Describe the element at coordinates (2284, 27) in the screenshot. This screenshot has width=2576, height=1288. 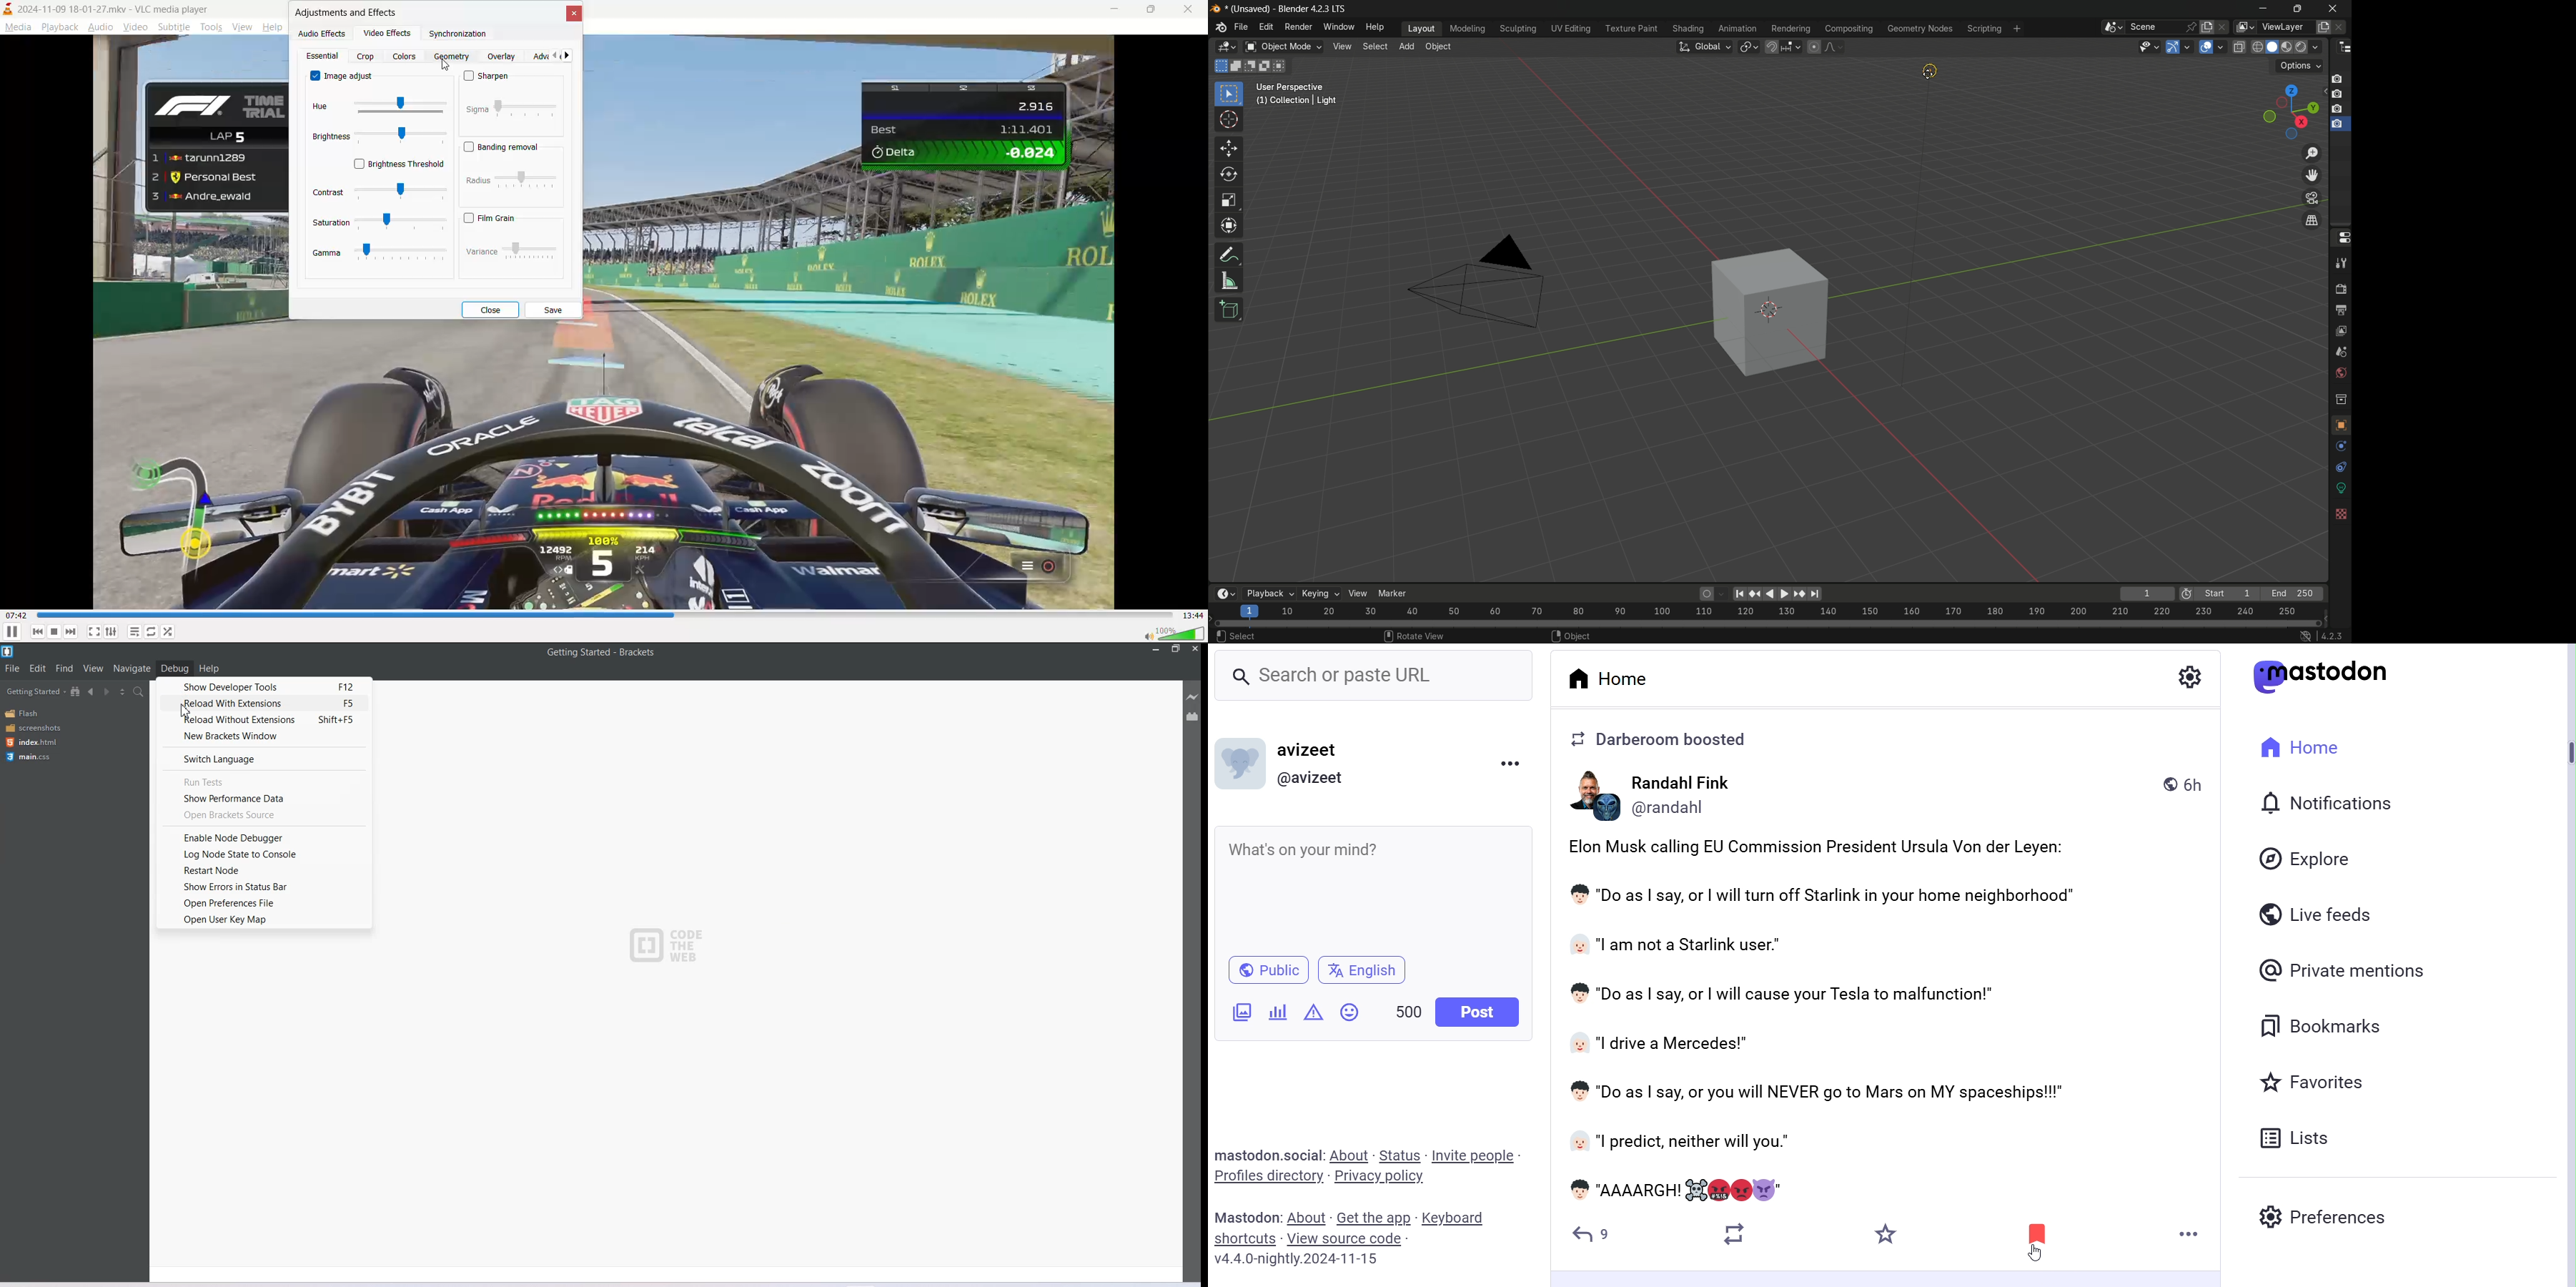
I see `view layer name` at that location.